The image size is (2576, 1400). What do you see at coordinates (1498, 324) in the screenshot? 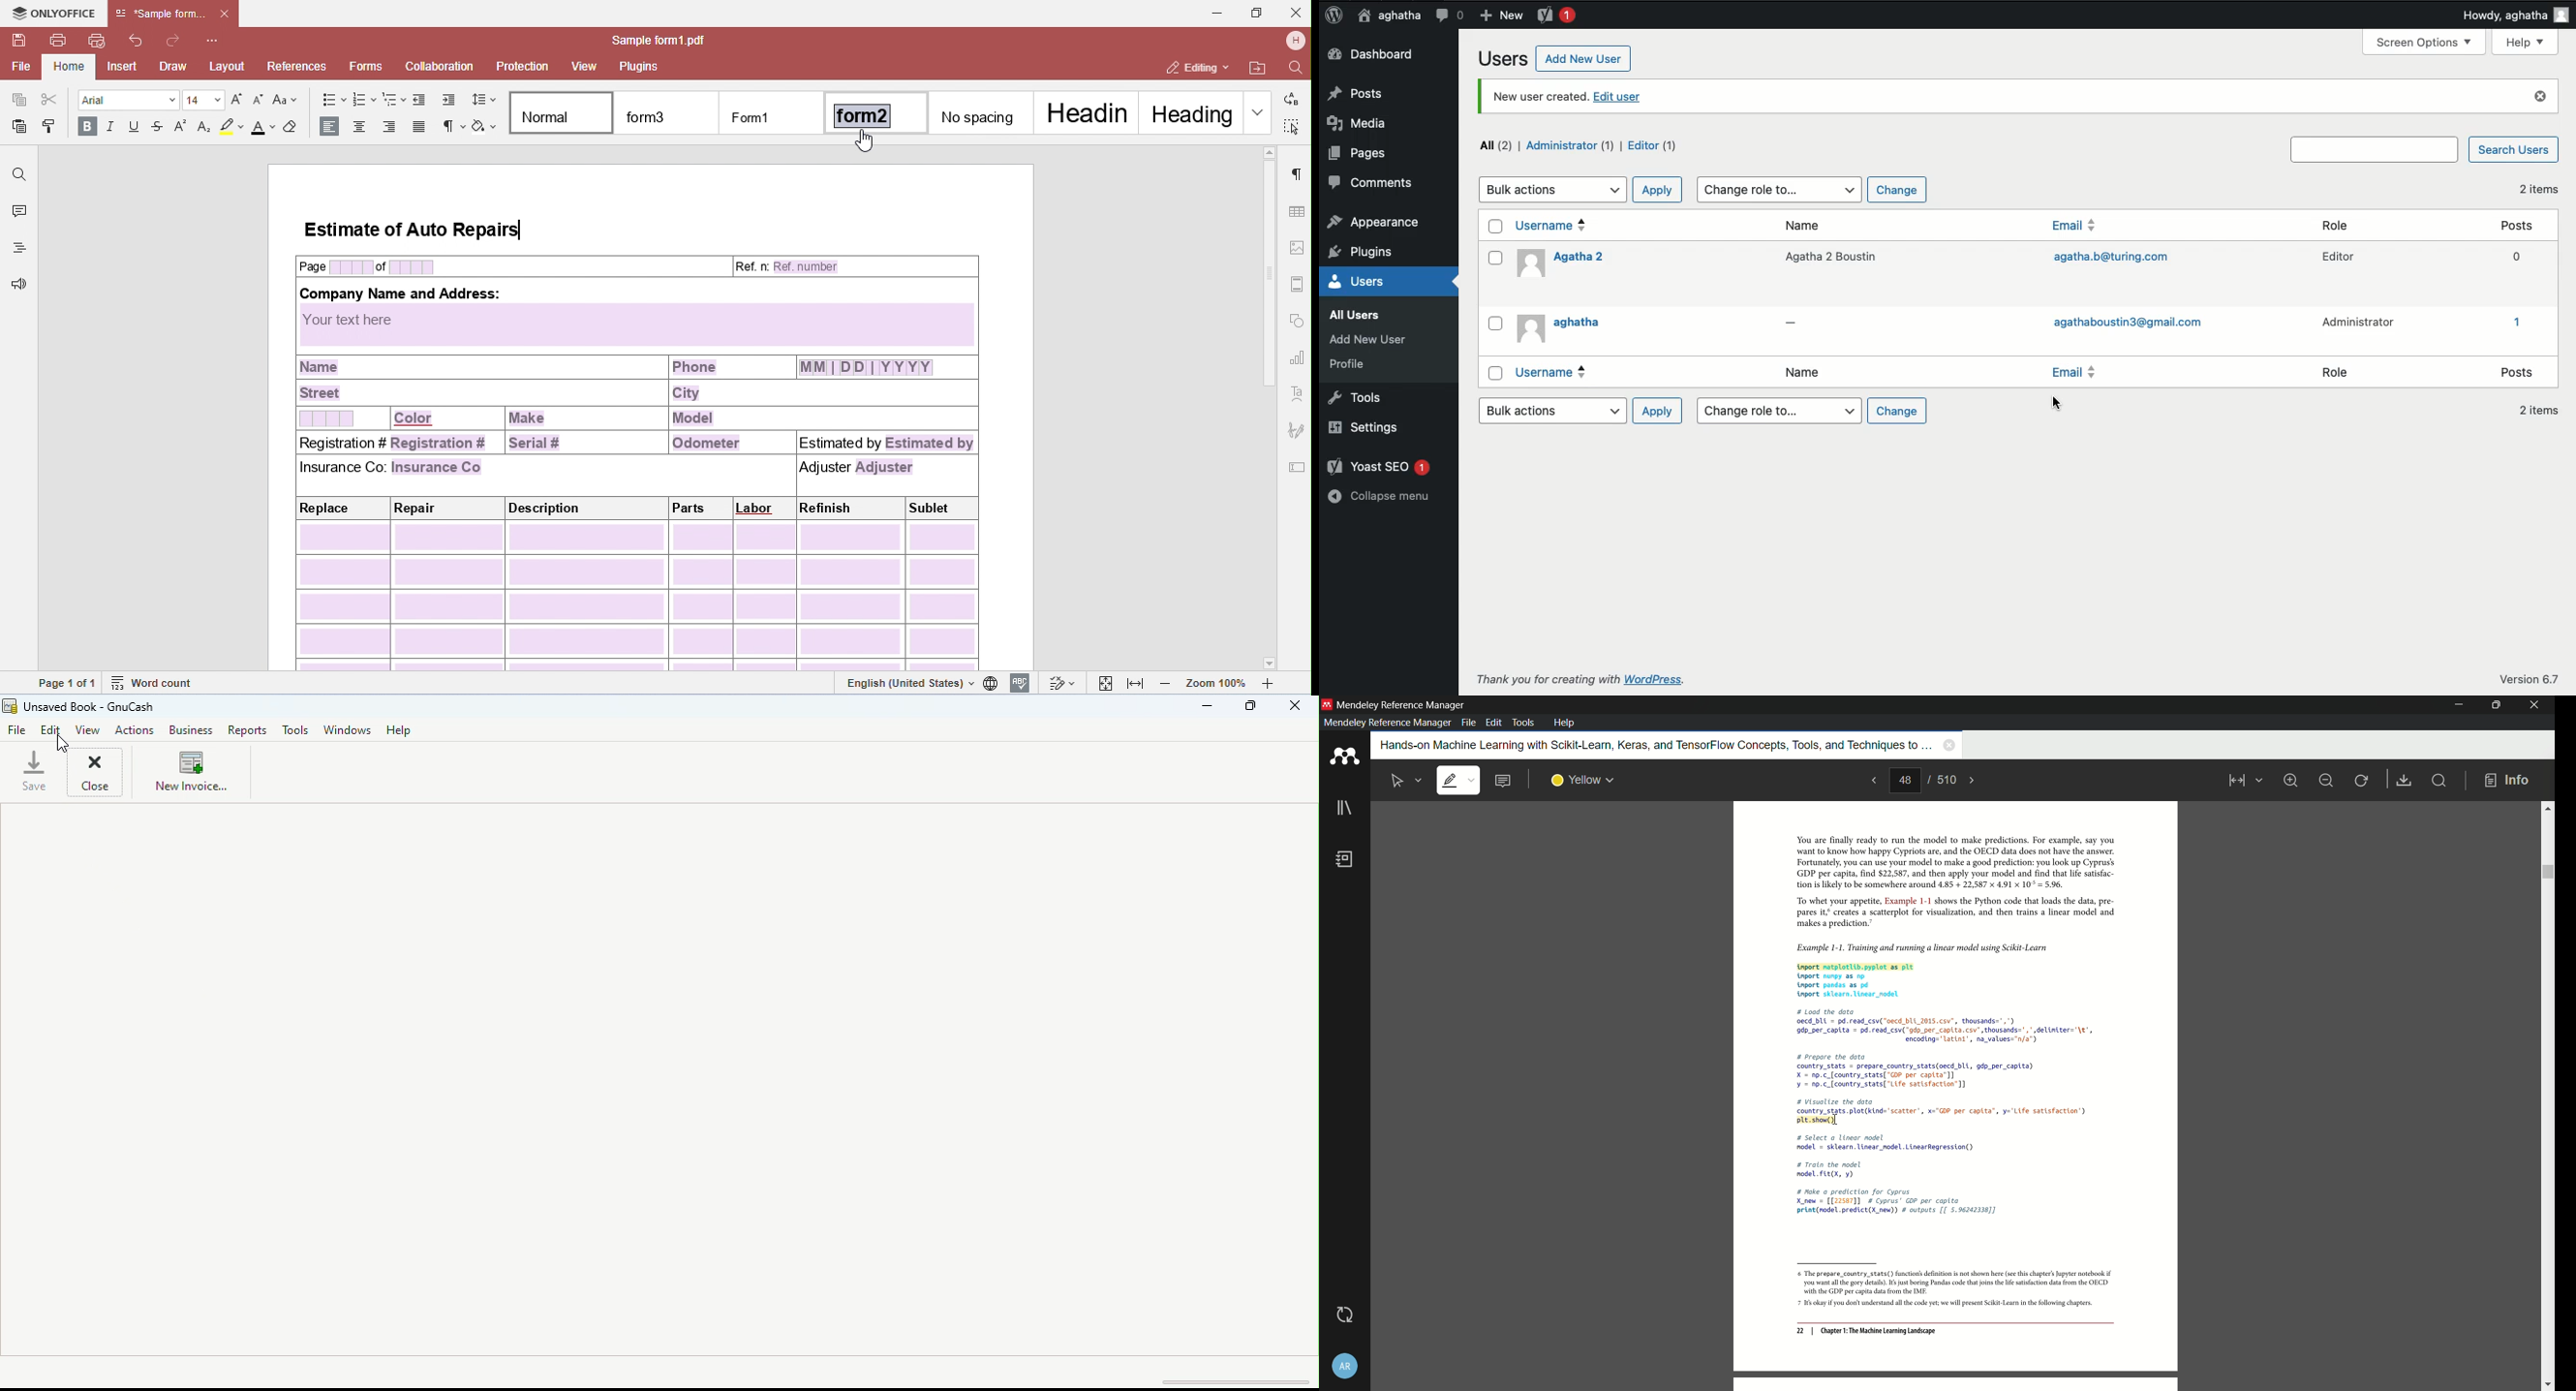
I see `checkbox` at bounding box center [1498, 324].